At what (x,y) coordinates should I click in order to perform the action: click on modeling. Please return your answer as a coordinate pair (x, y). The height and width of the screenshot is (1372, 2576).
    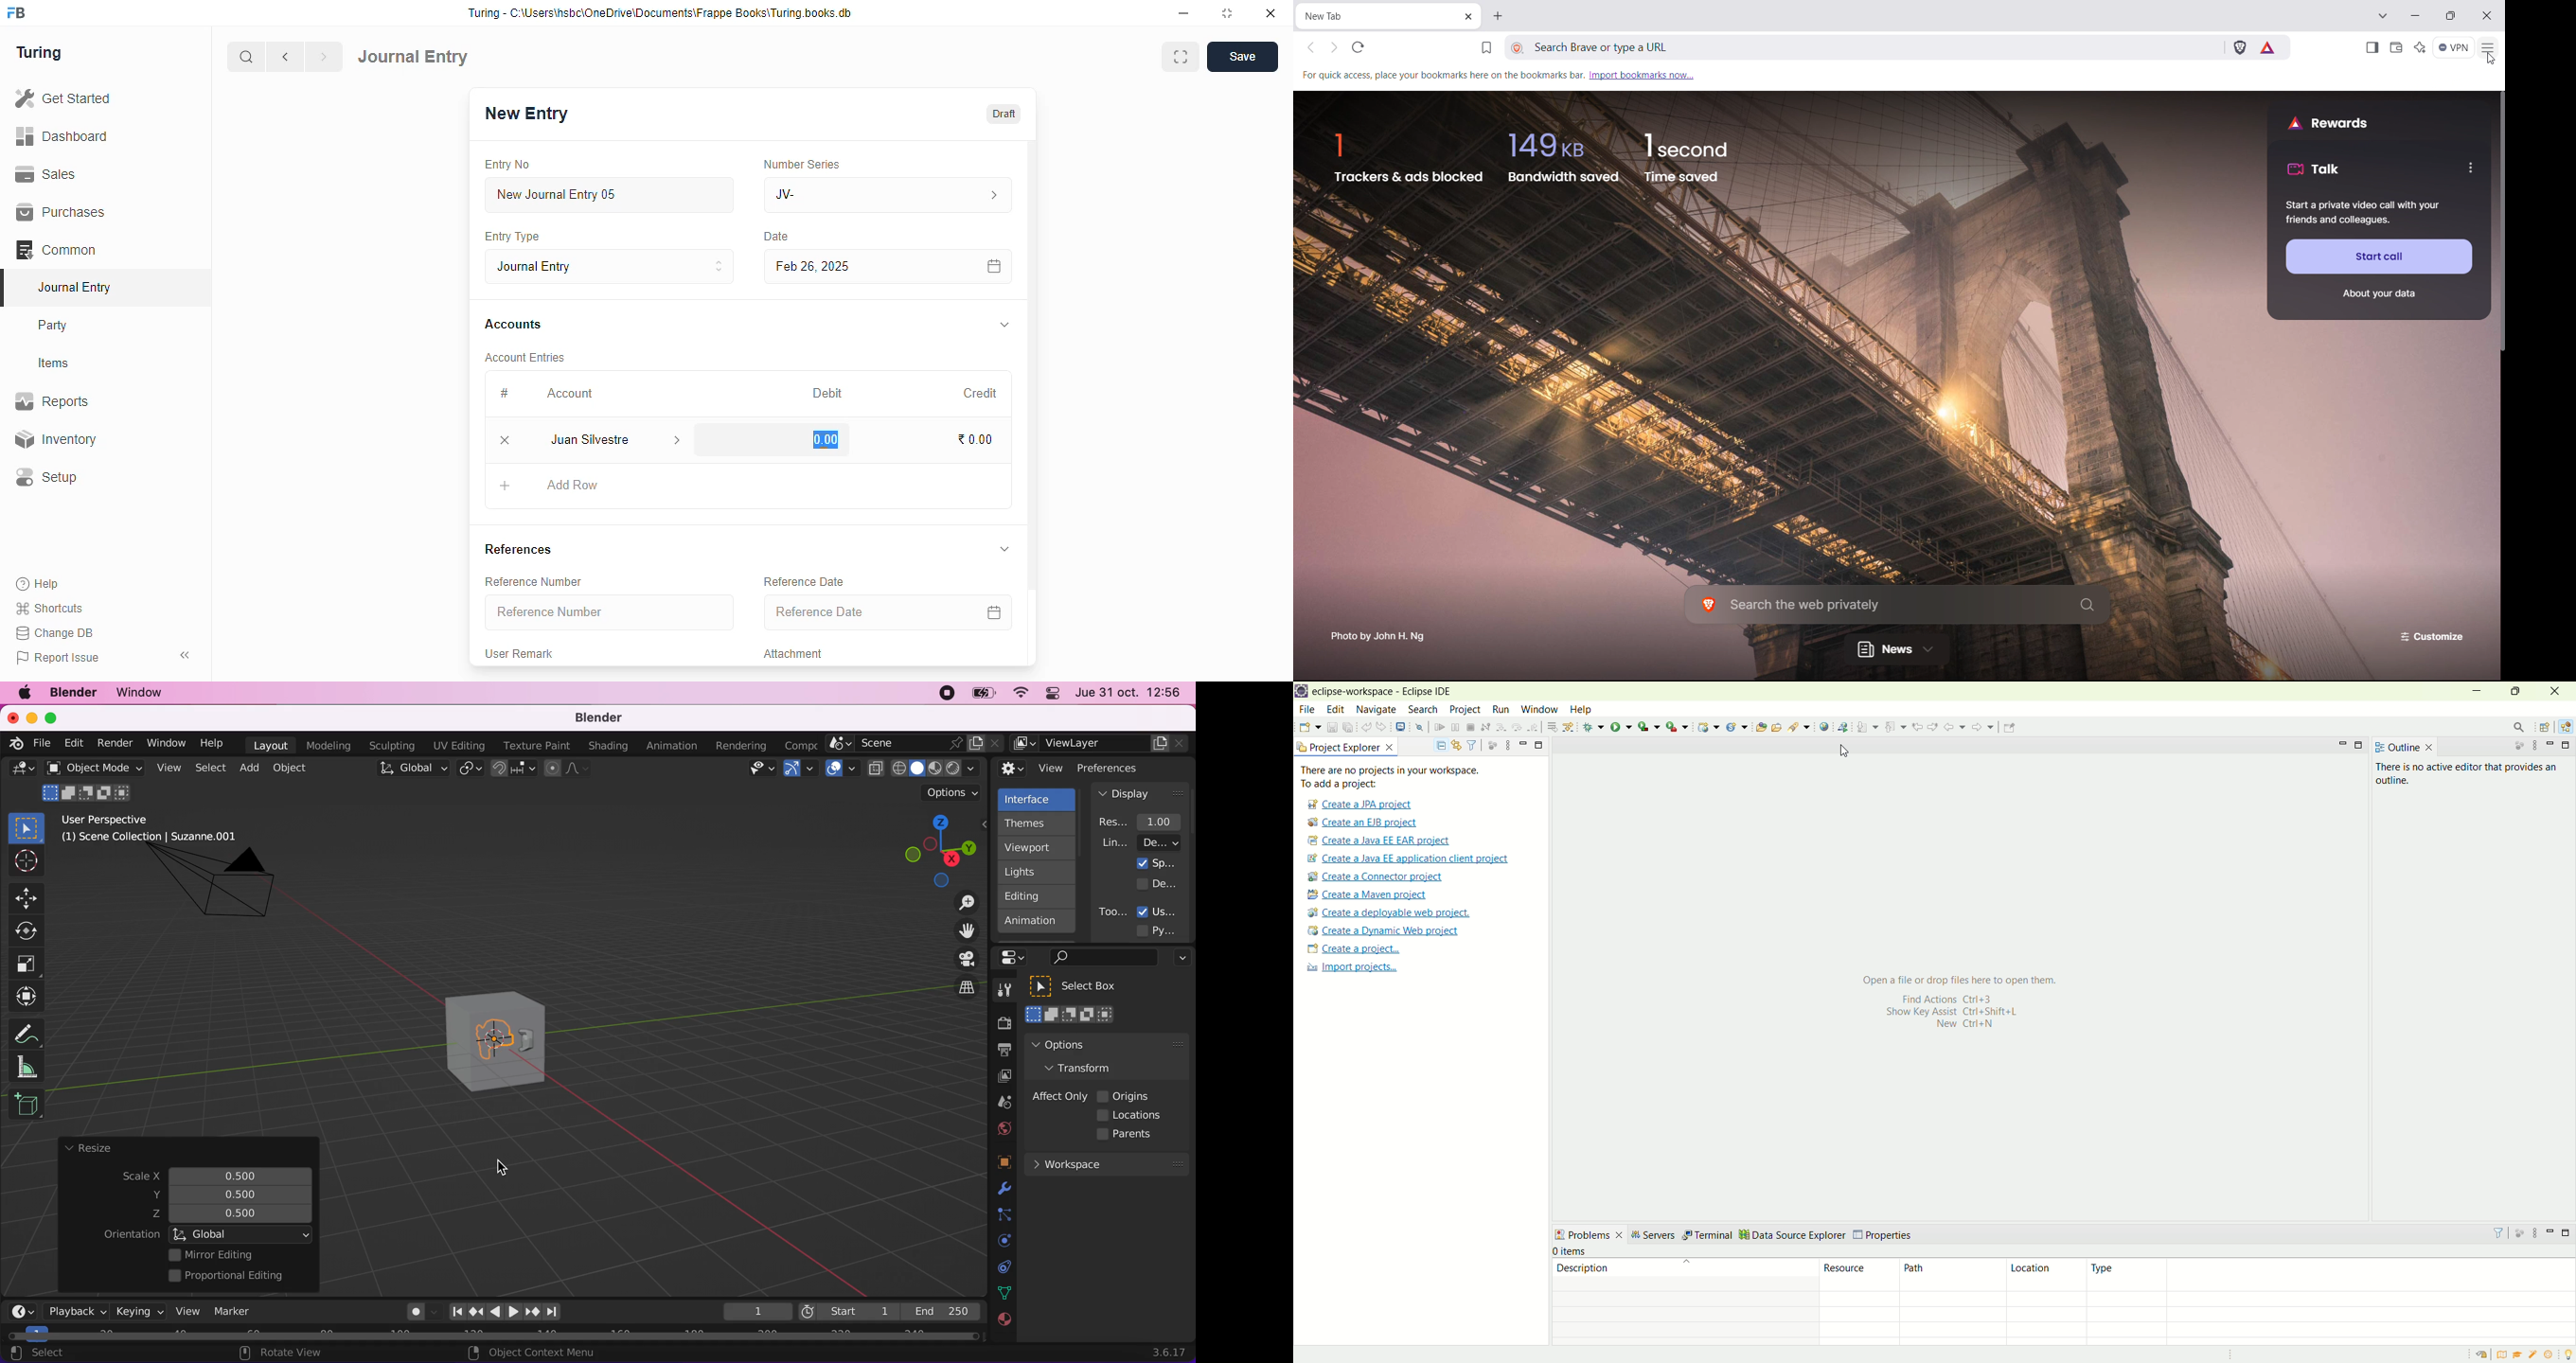
    Looking at the image, I should click on (327, 746).